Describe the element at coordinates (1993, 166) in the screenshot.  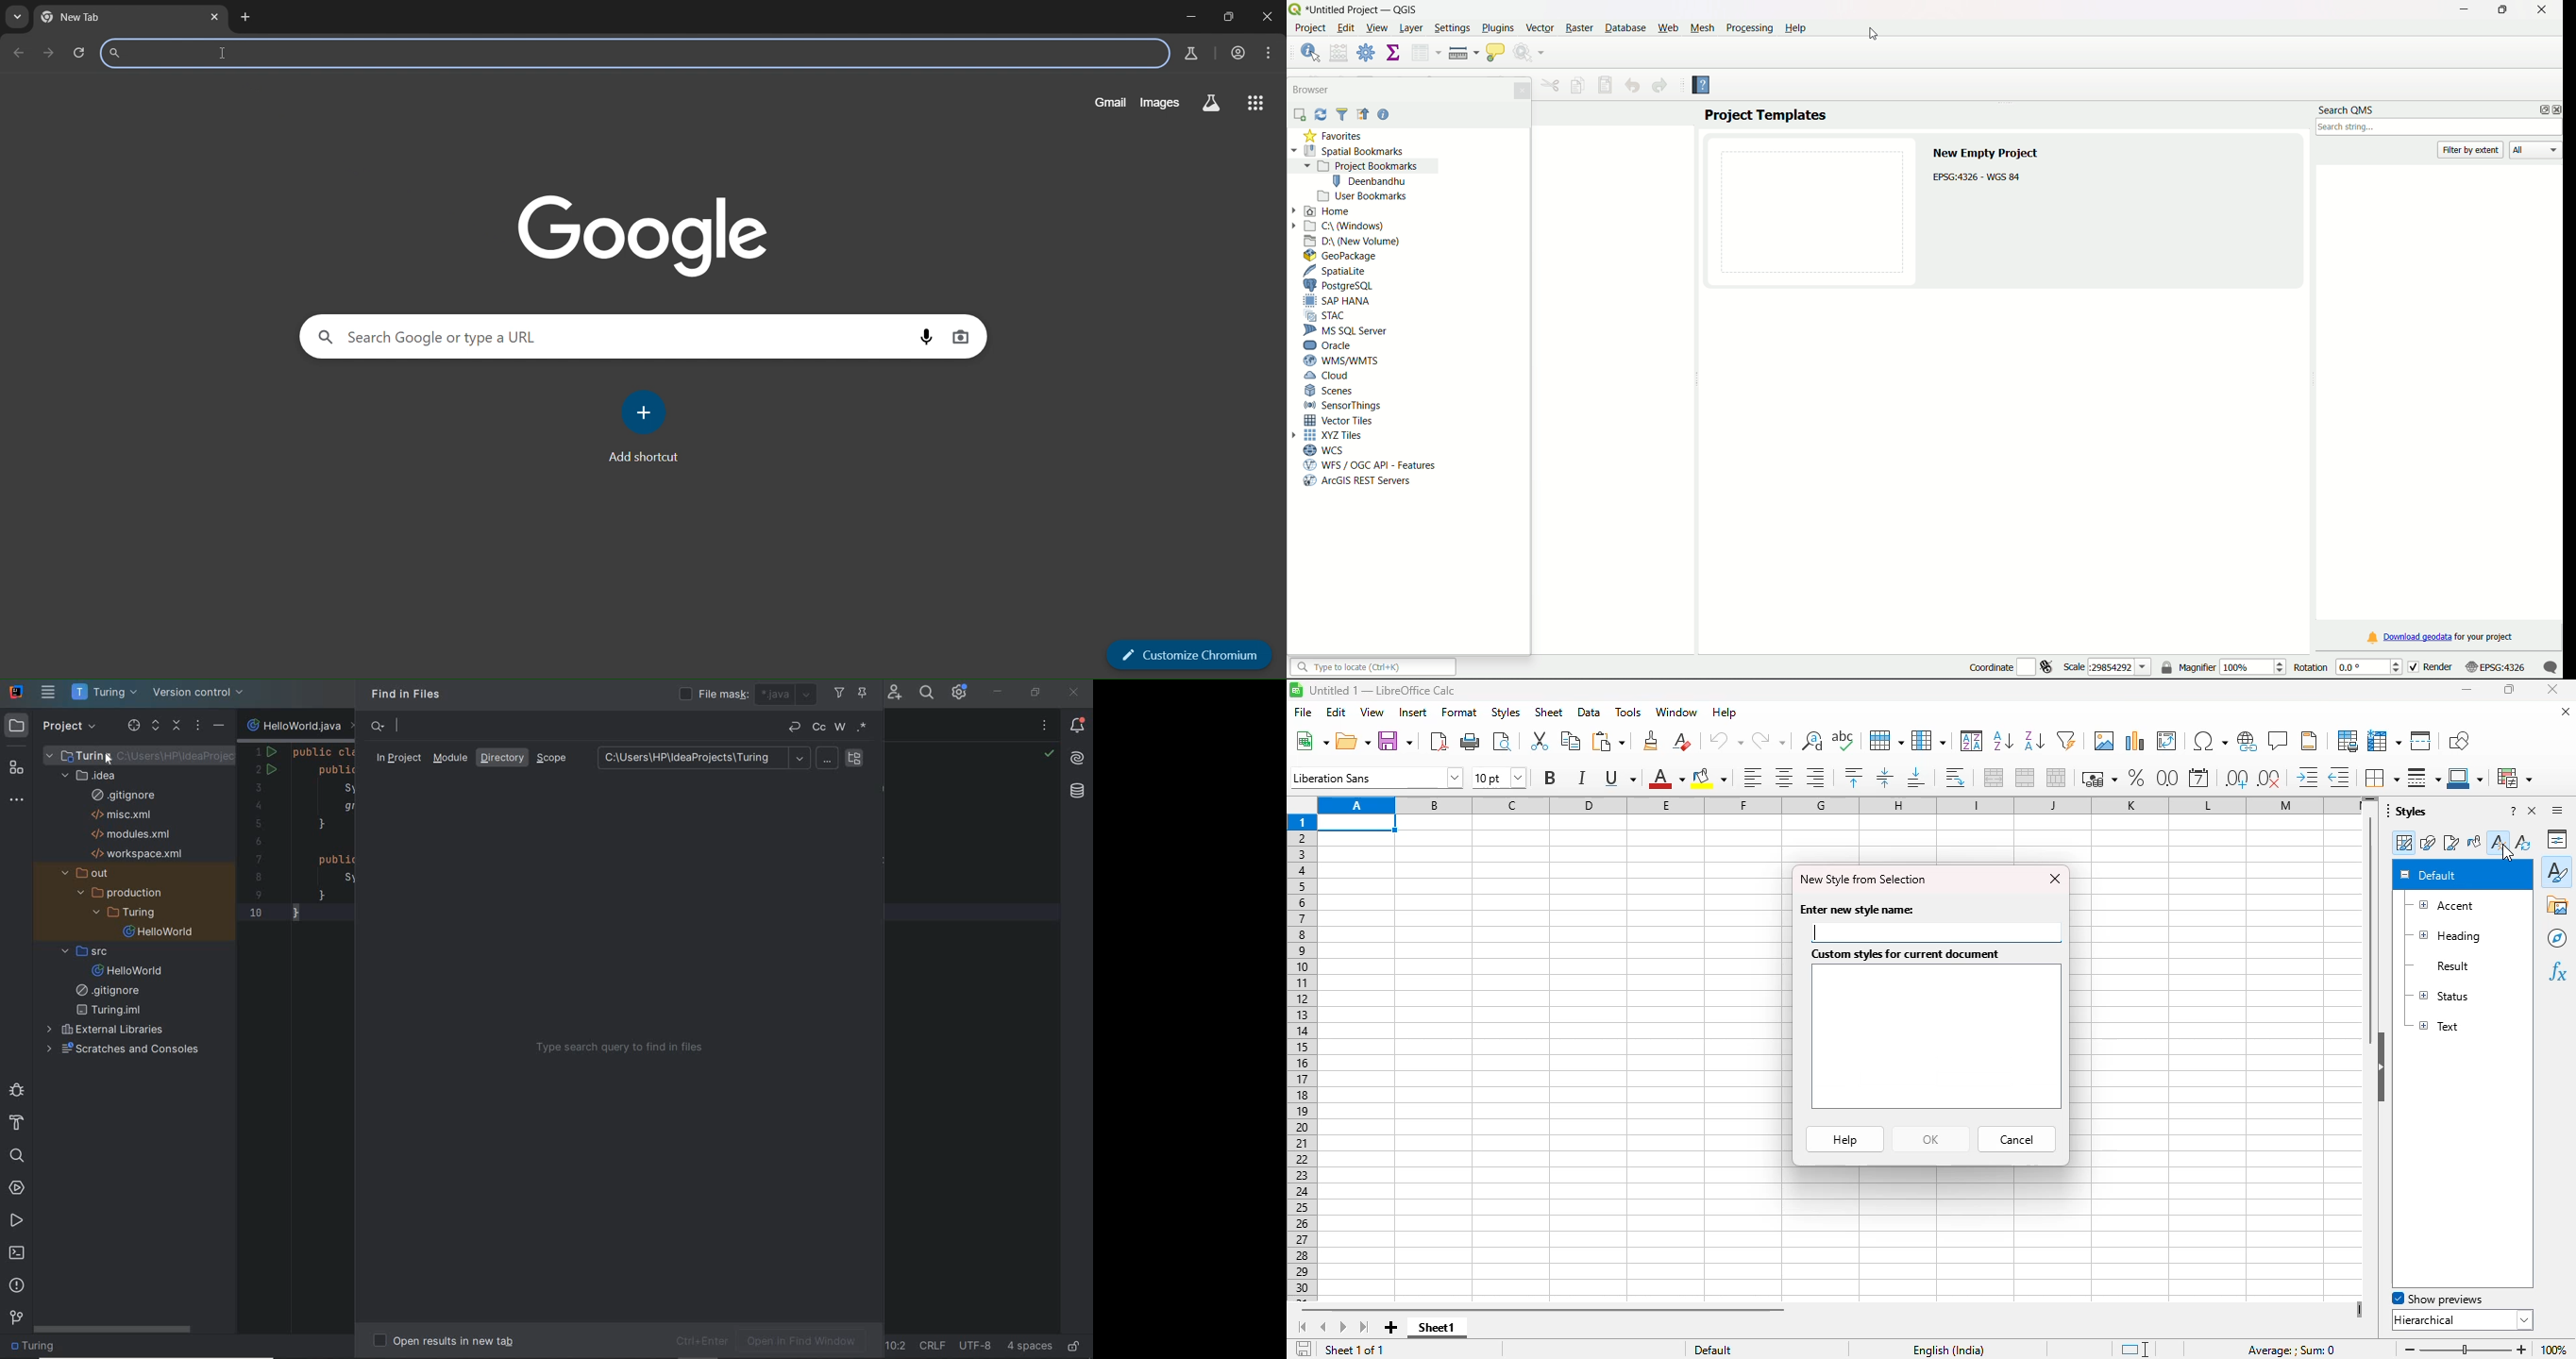
I see `Text` at that location.